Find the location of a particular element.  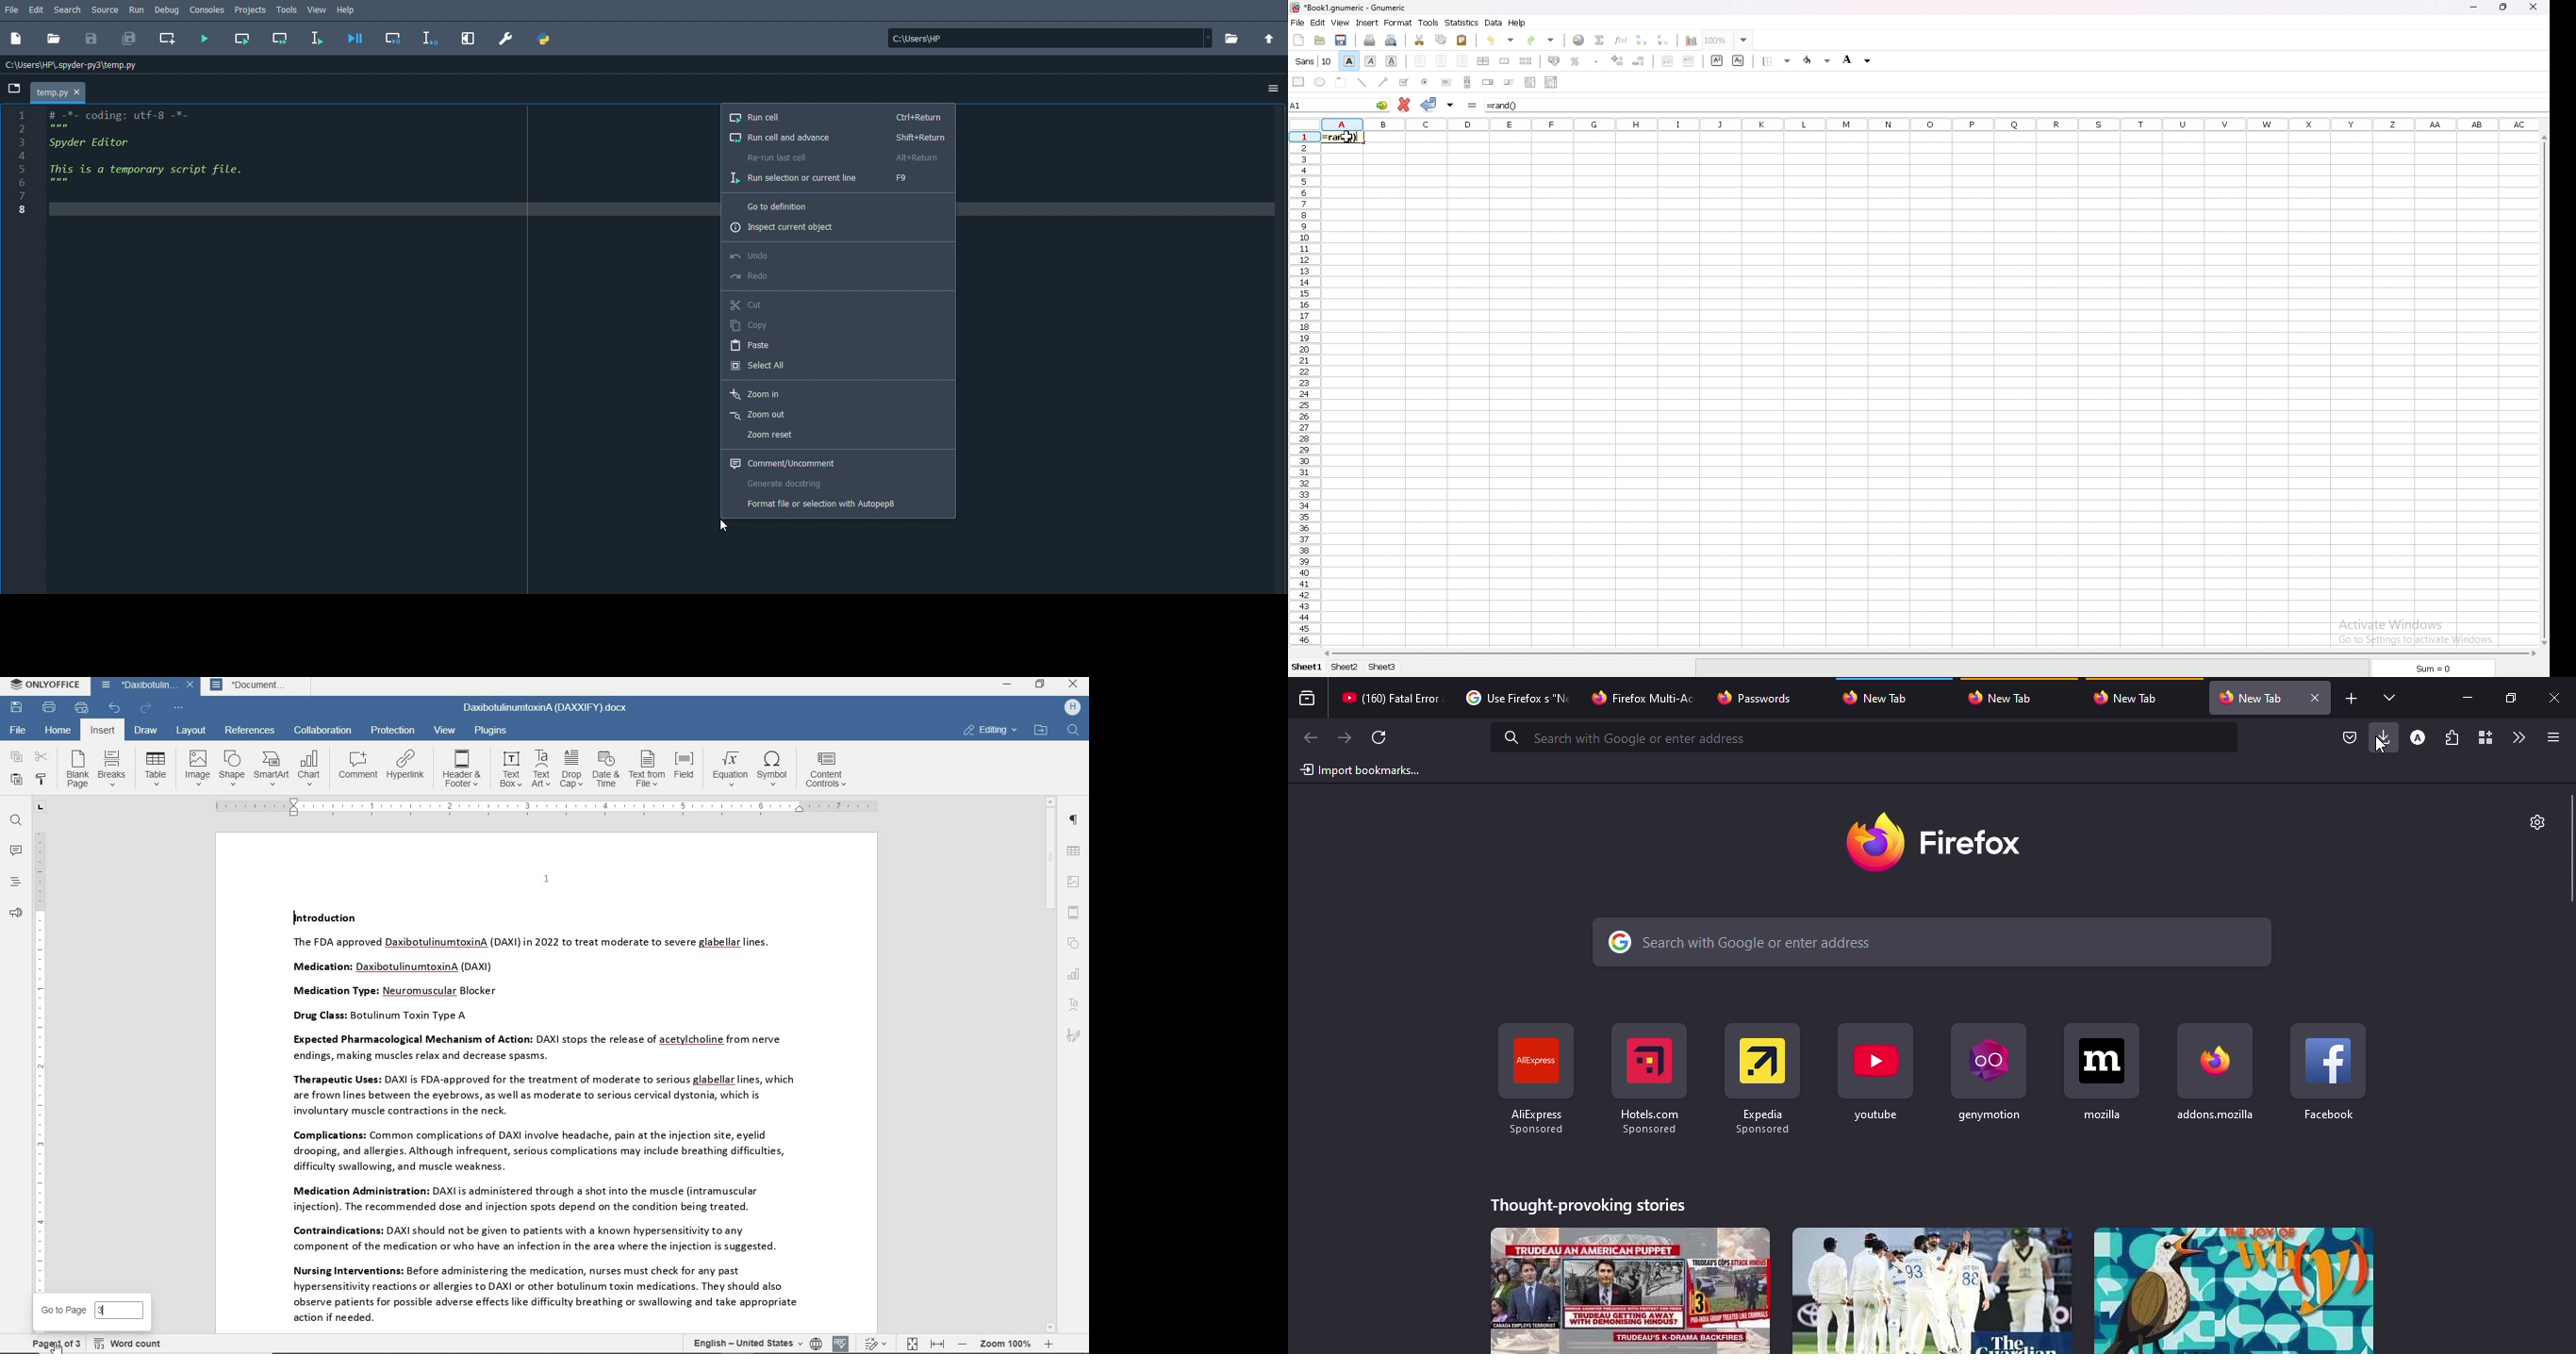

SmartArt is located at coordinates (271, 768).